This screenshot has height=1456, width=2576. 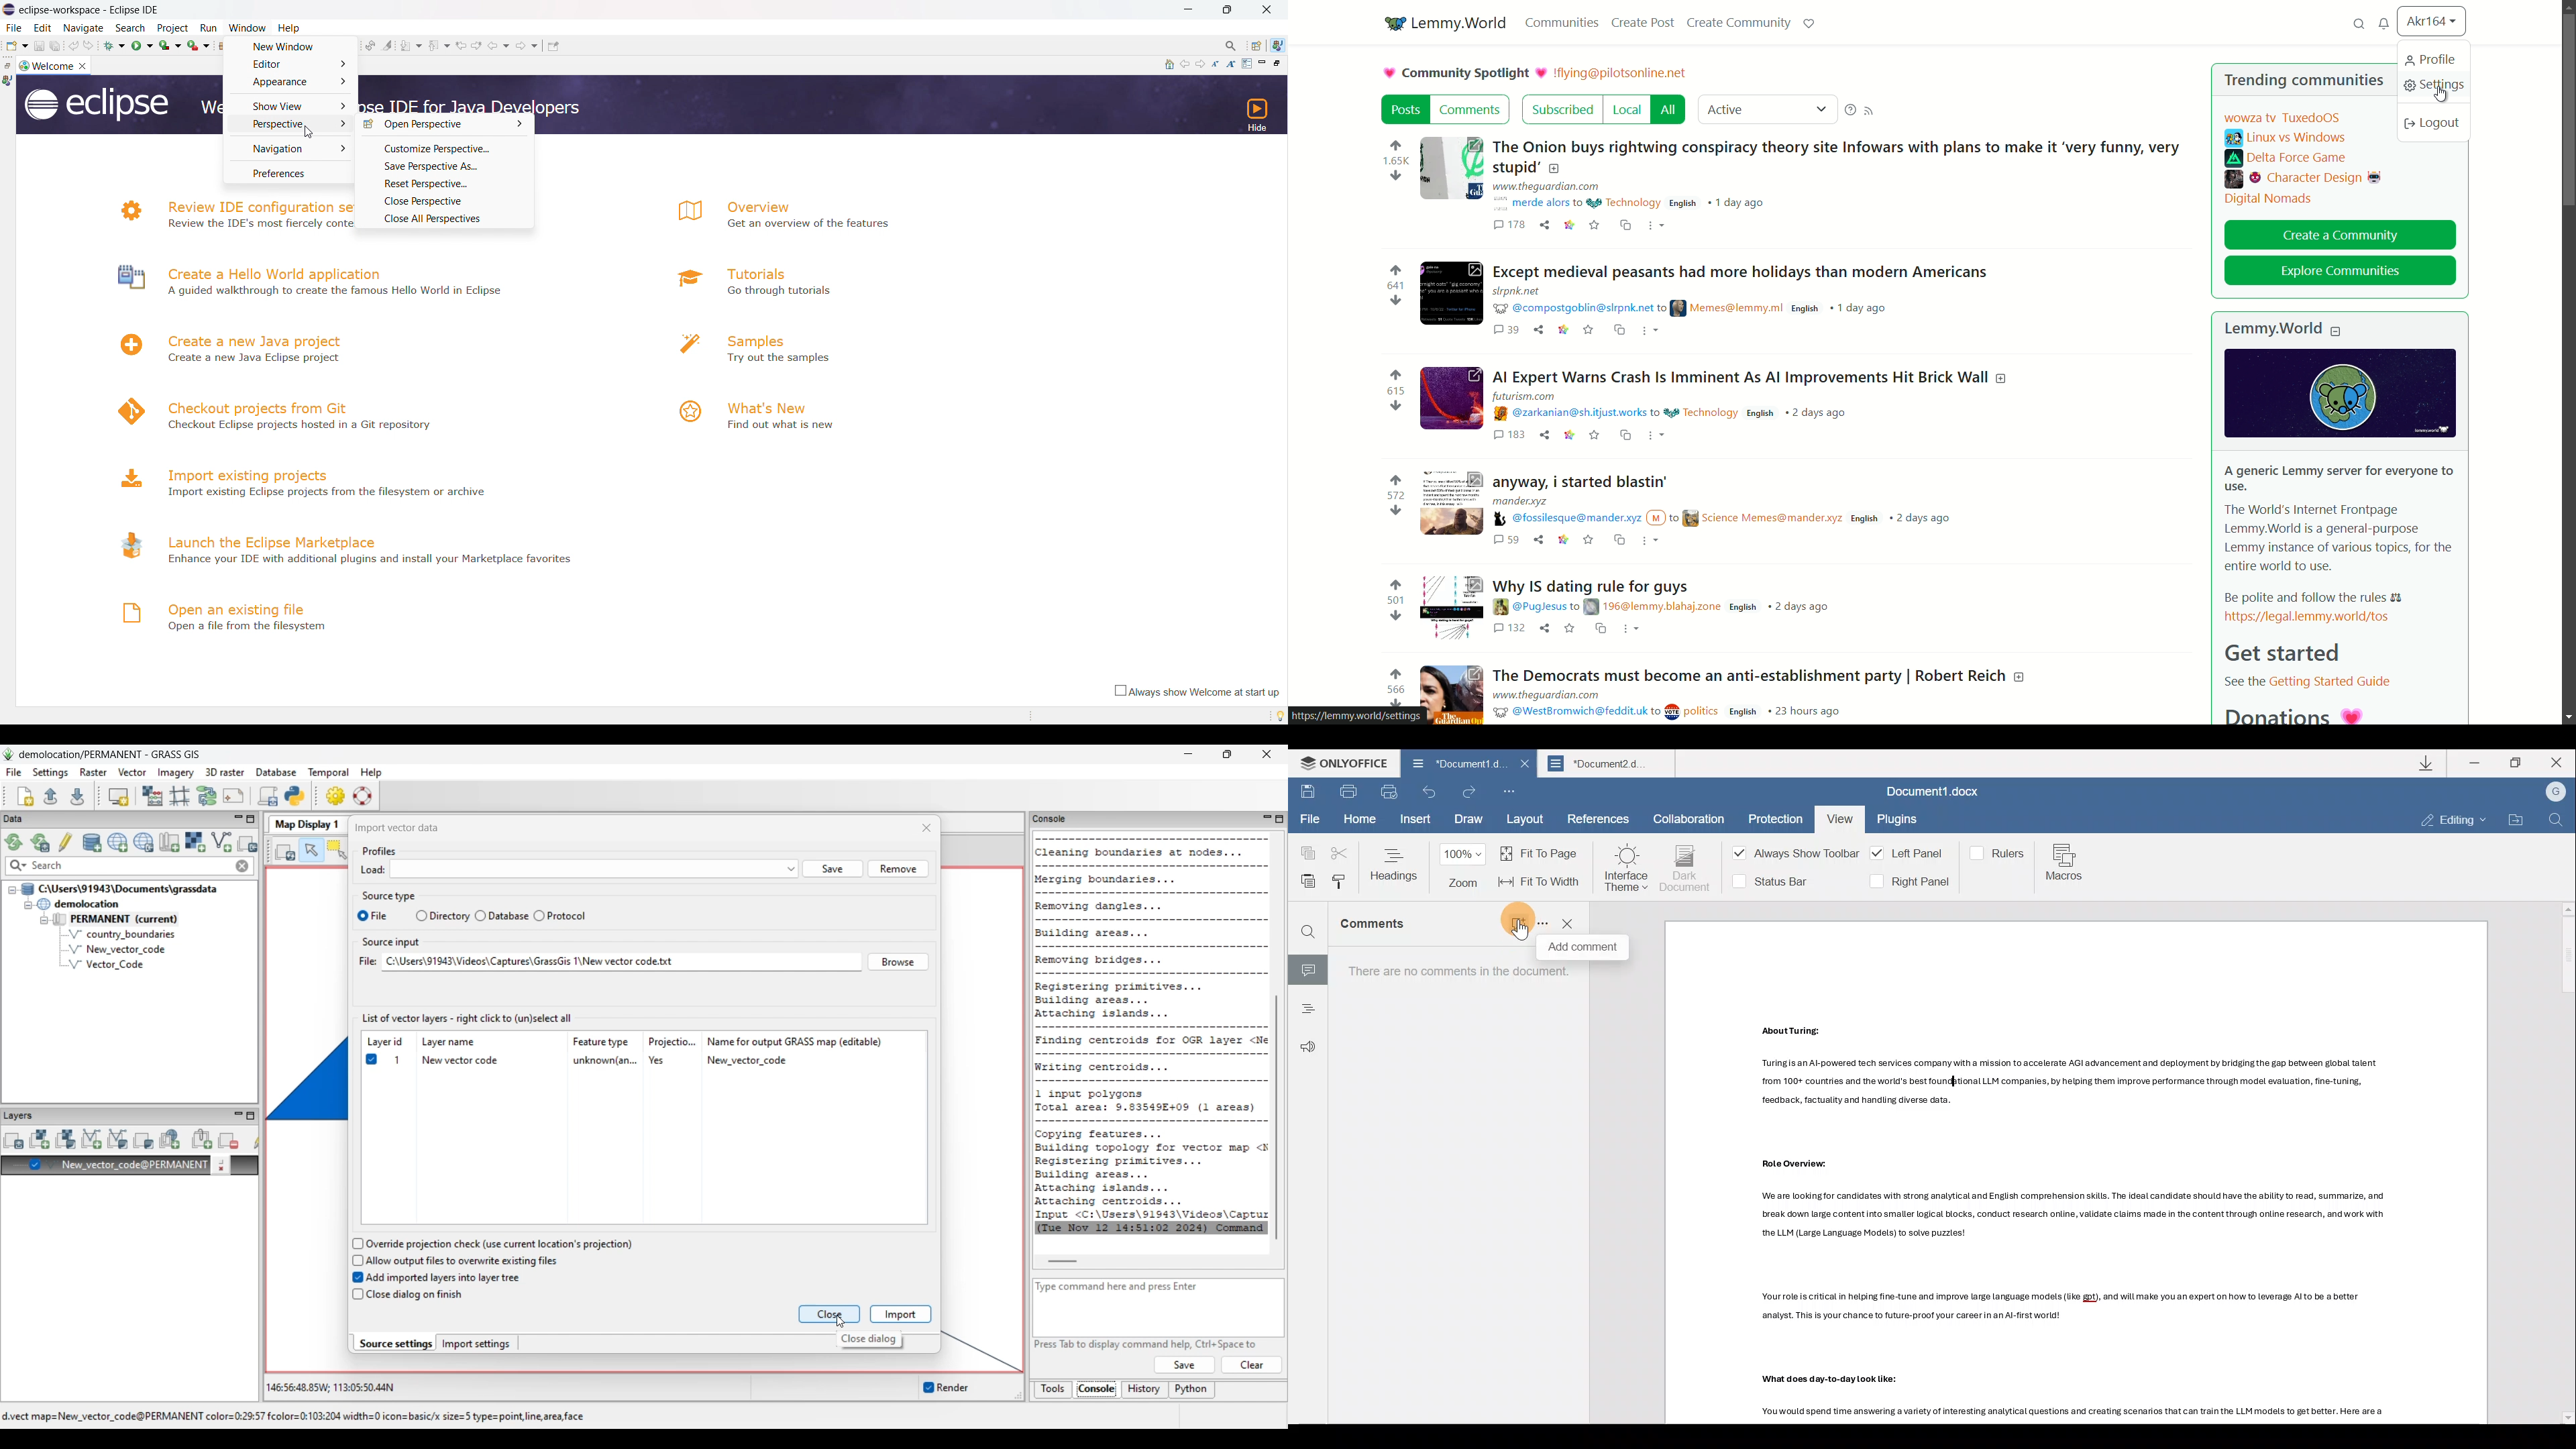 What do you see at coordinates (355, 1243) in the screenshot?
I see `checkbox` at bounding box center [355, 1243].